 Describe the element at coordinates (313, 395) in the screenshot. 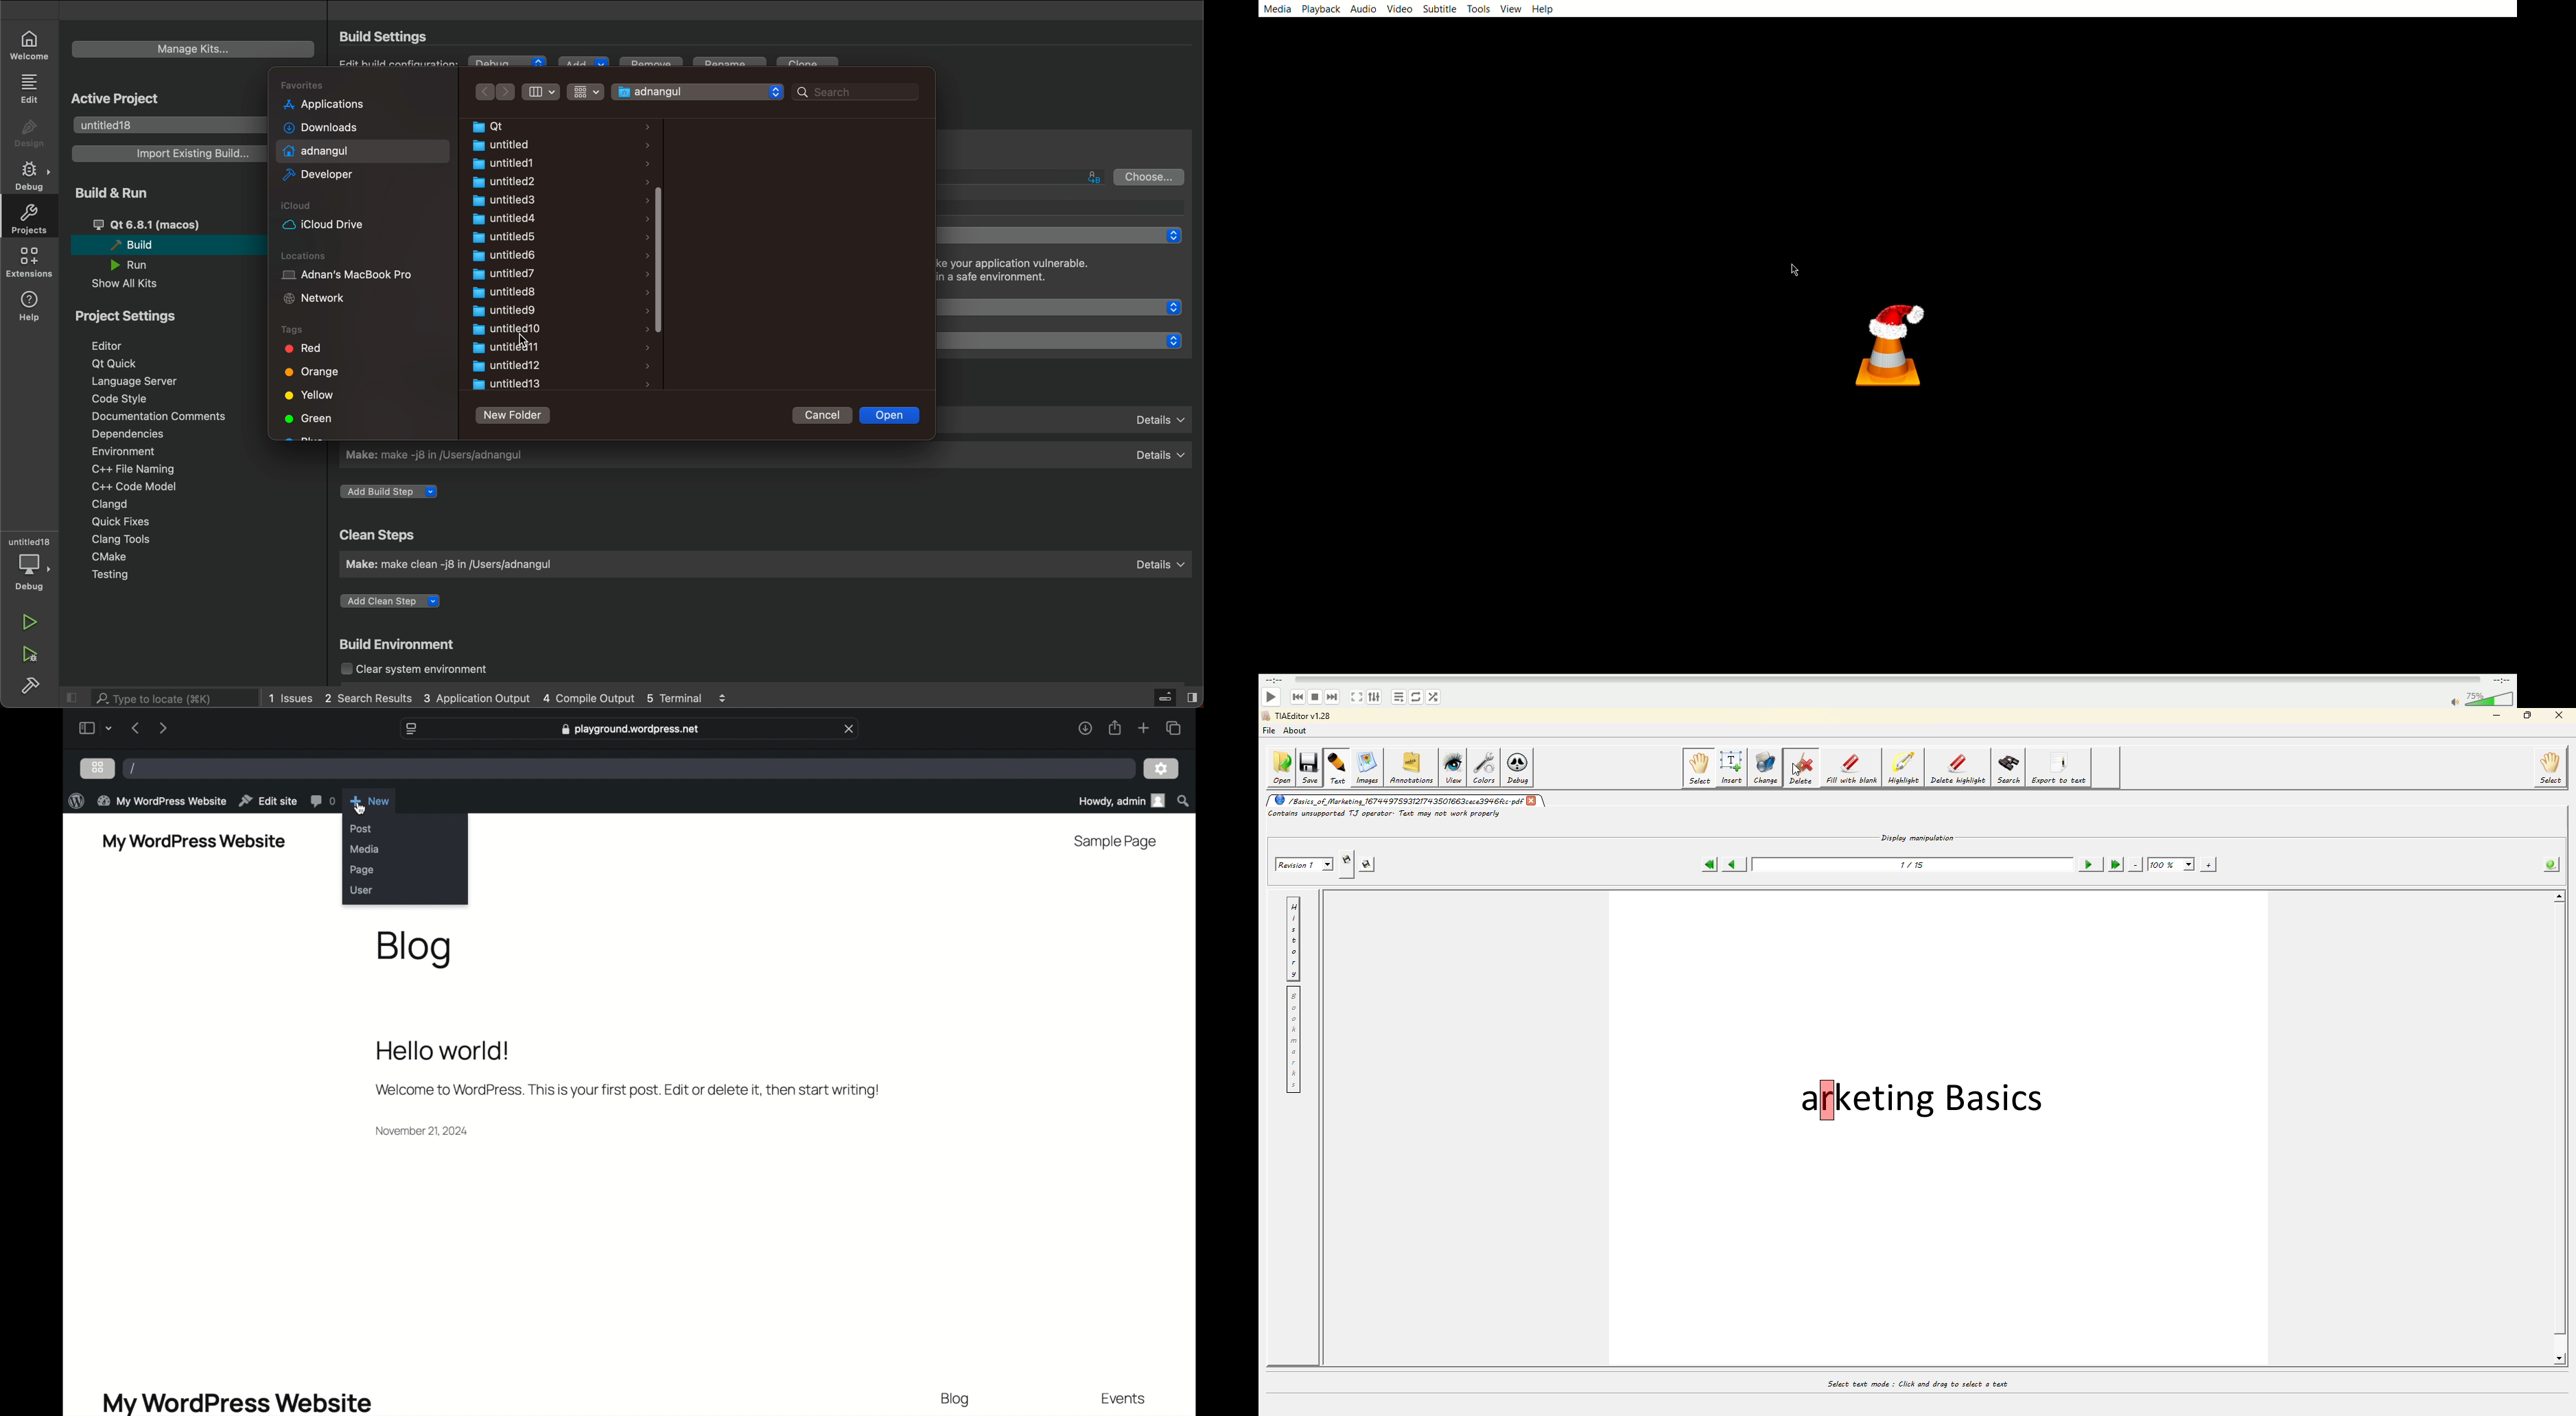

I see `Yellow` at that location.